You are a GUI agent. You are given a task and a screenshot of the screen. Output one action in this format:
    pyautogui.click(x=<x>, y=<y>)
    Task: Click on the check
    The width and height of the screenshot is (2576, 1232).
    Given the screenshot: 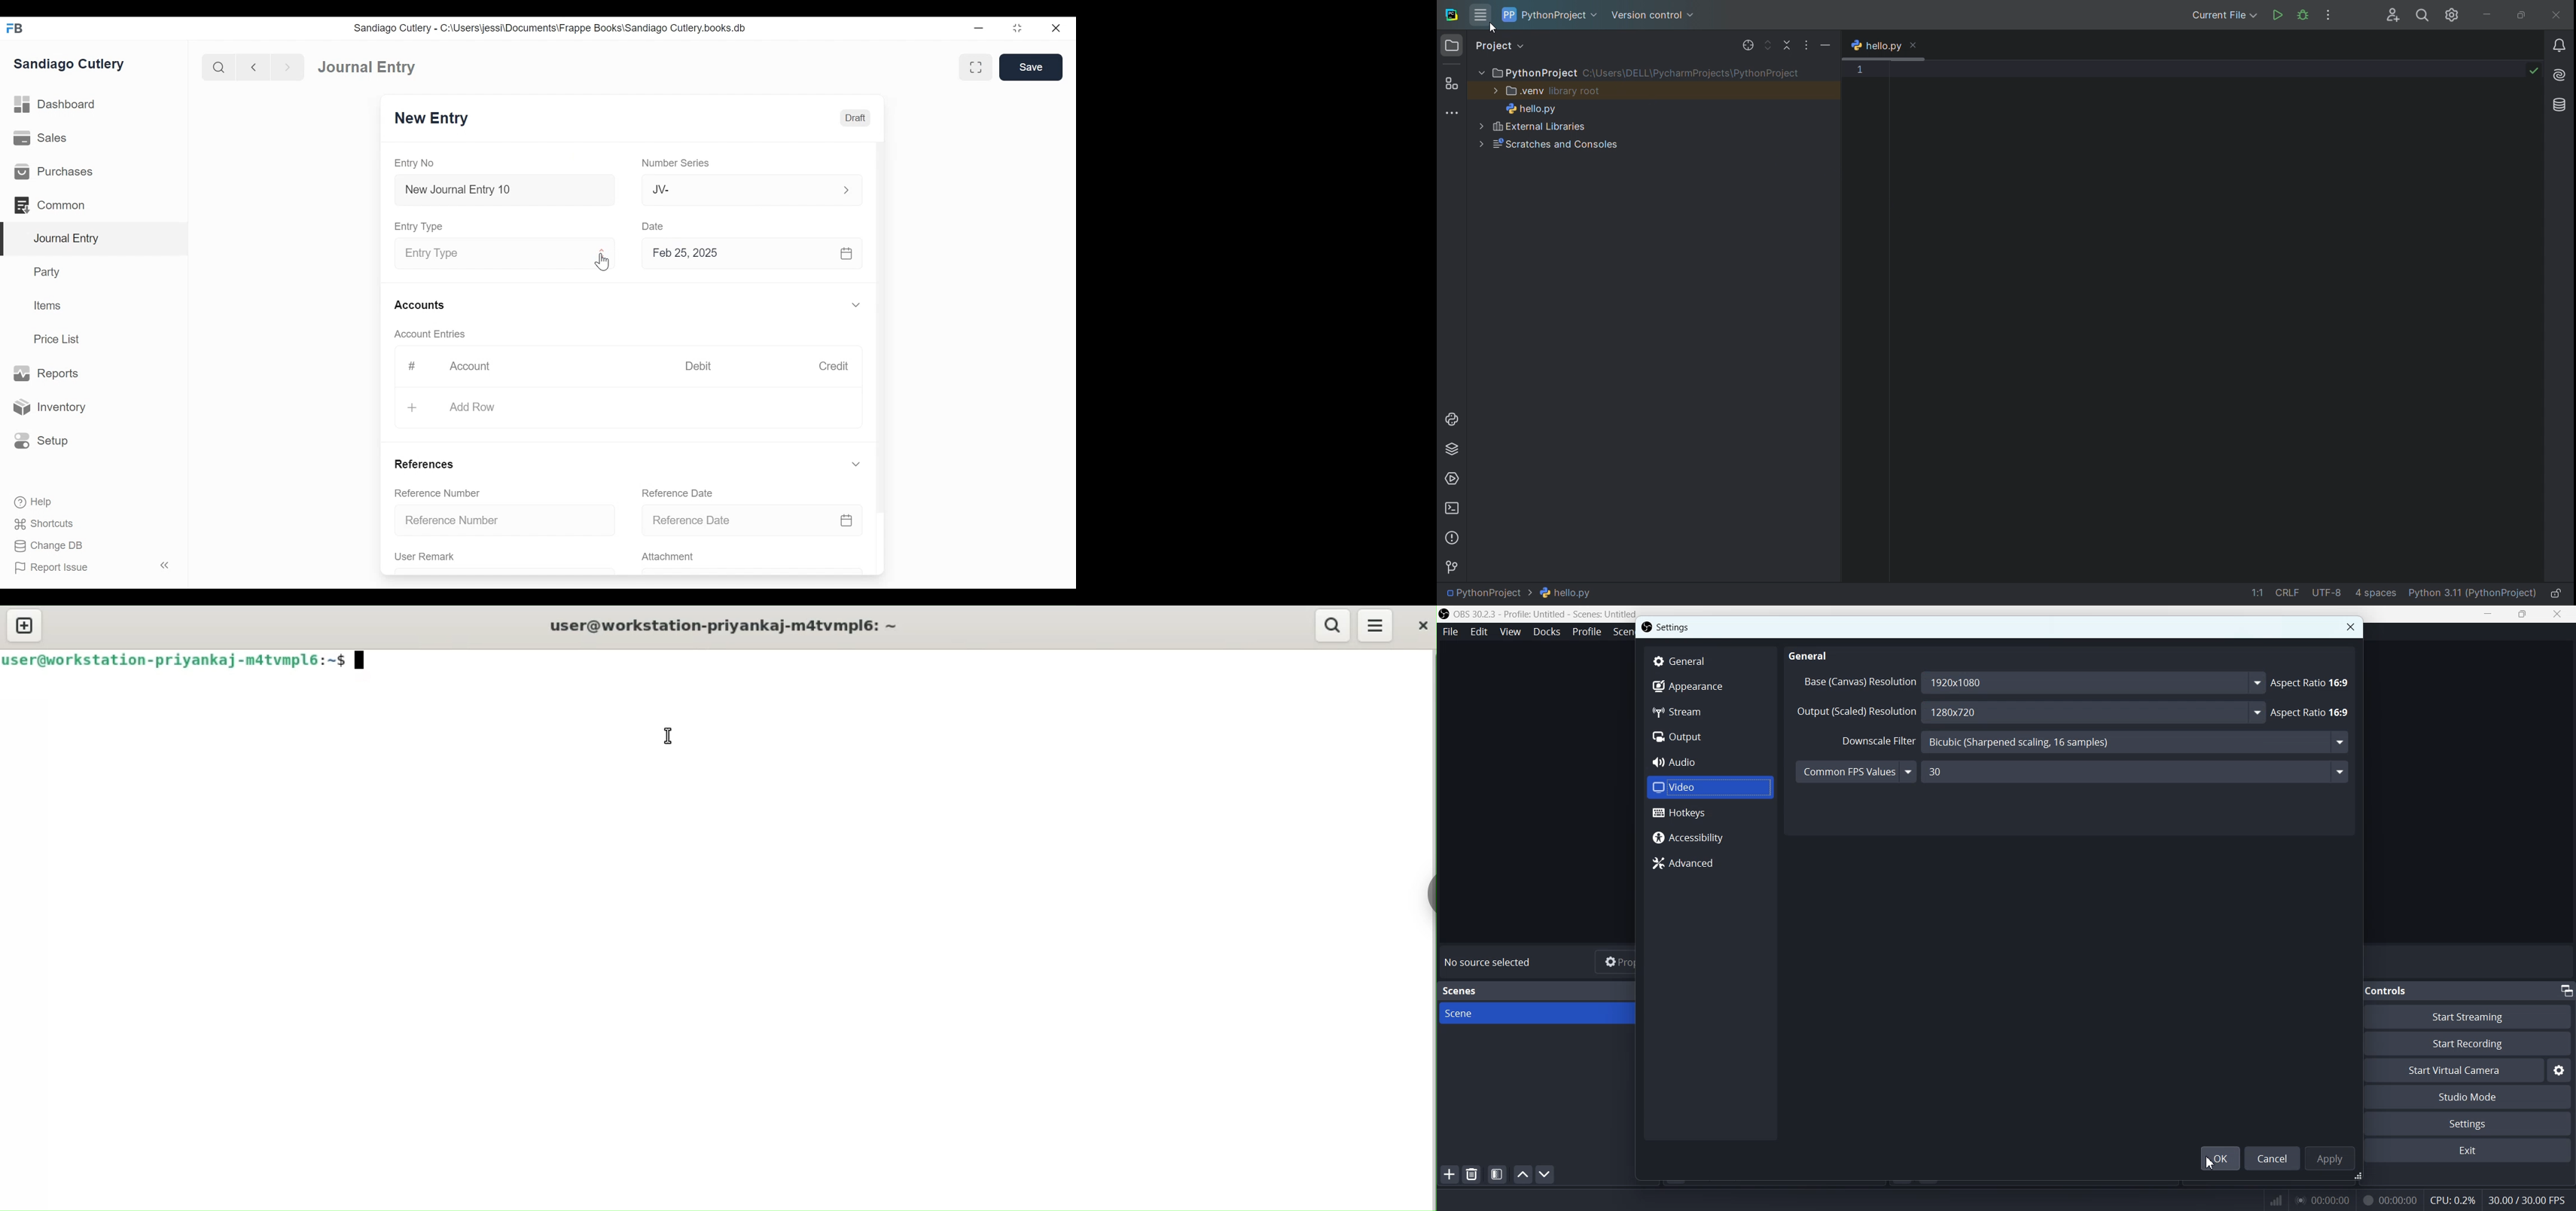 What is the action you would take?
    pyautogui.click(x=2534, y=71)
    